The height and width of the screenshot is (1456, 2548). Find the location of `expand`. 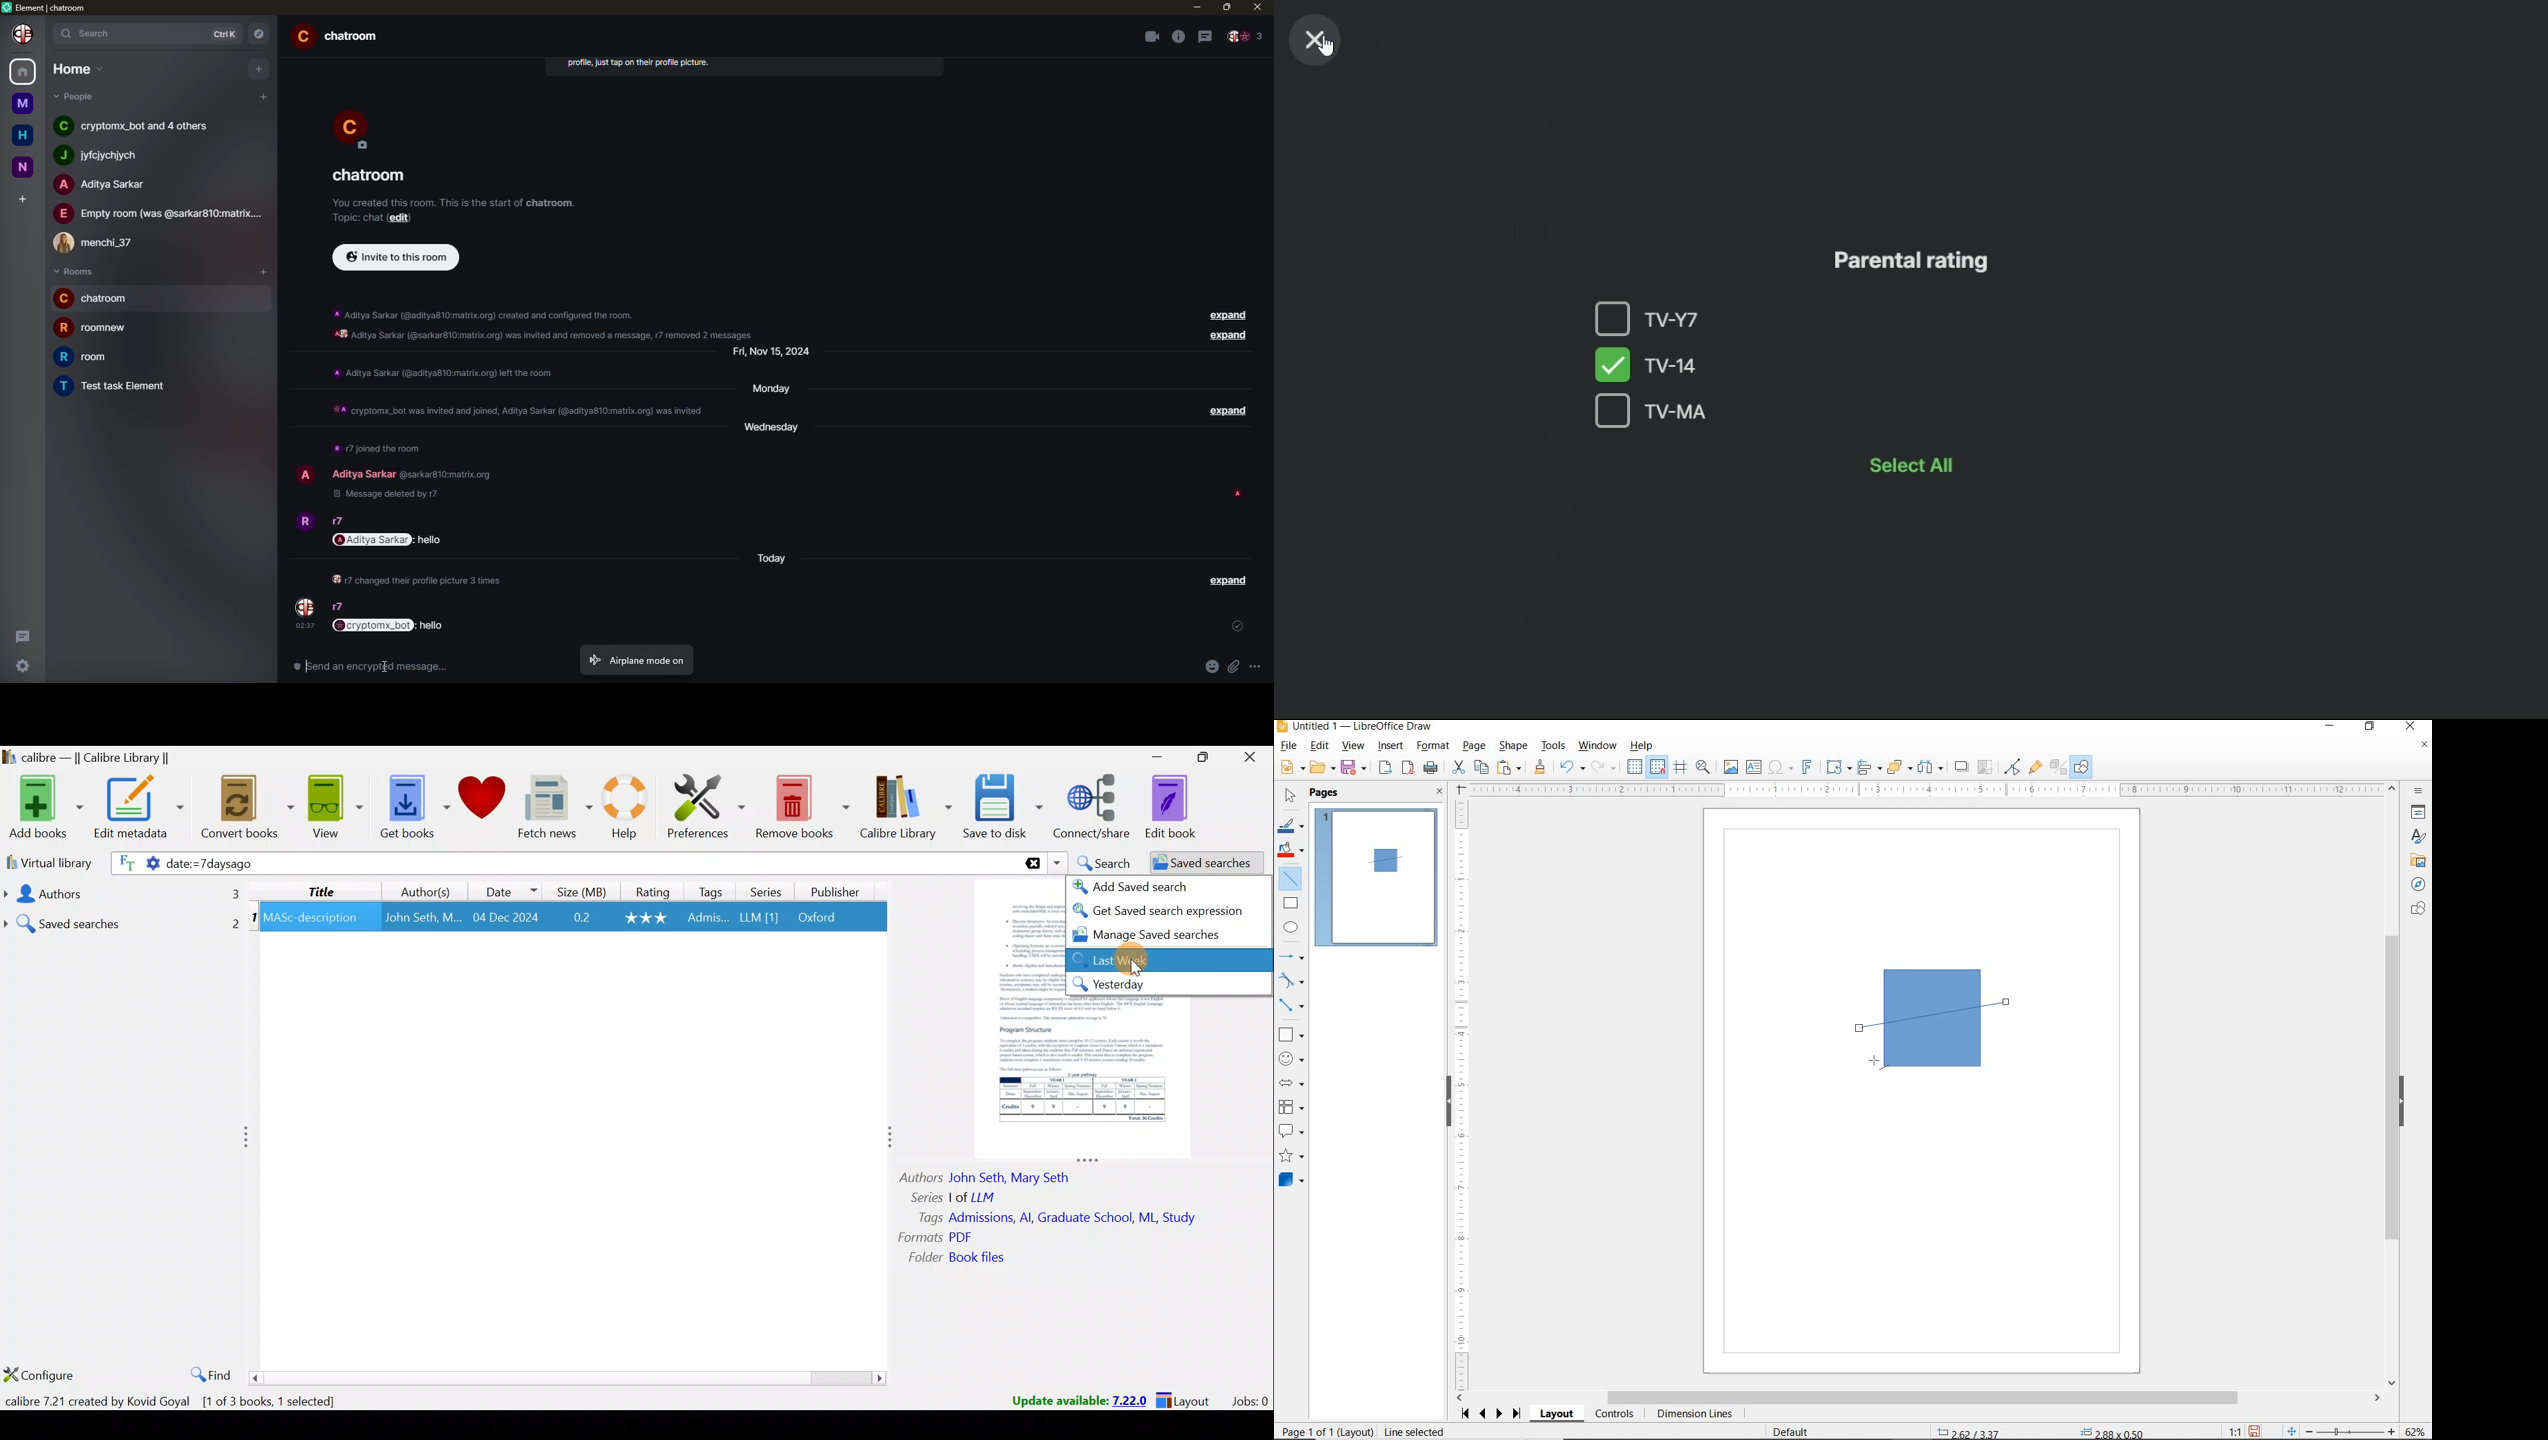

expand is located at coordinates (1231, 411).